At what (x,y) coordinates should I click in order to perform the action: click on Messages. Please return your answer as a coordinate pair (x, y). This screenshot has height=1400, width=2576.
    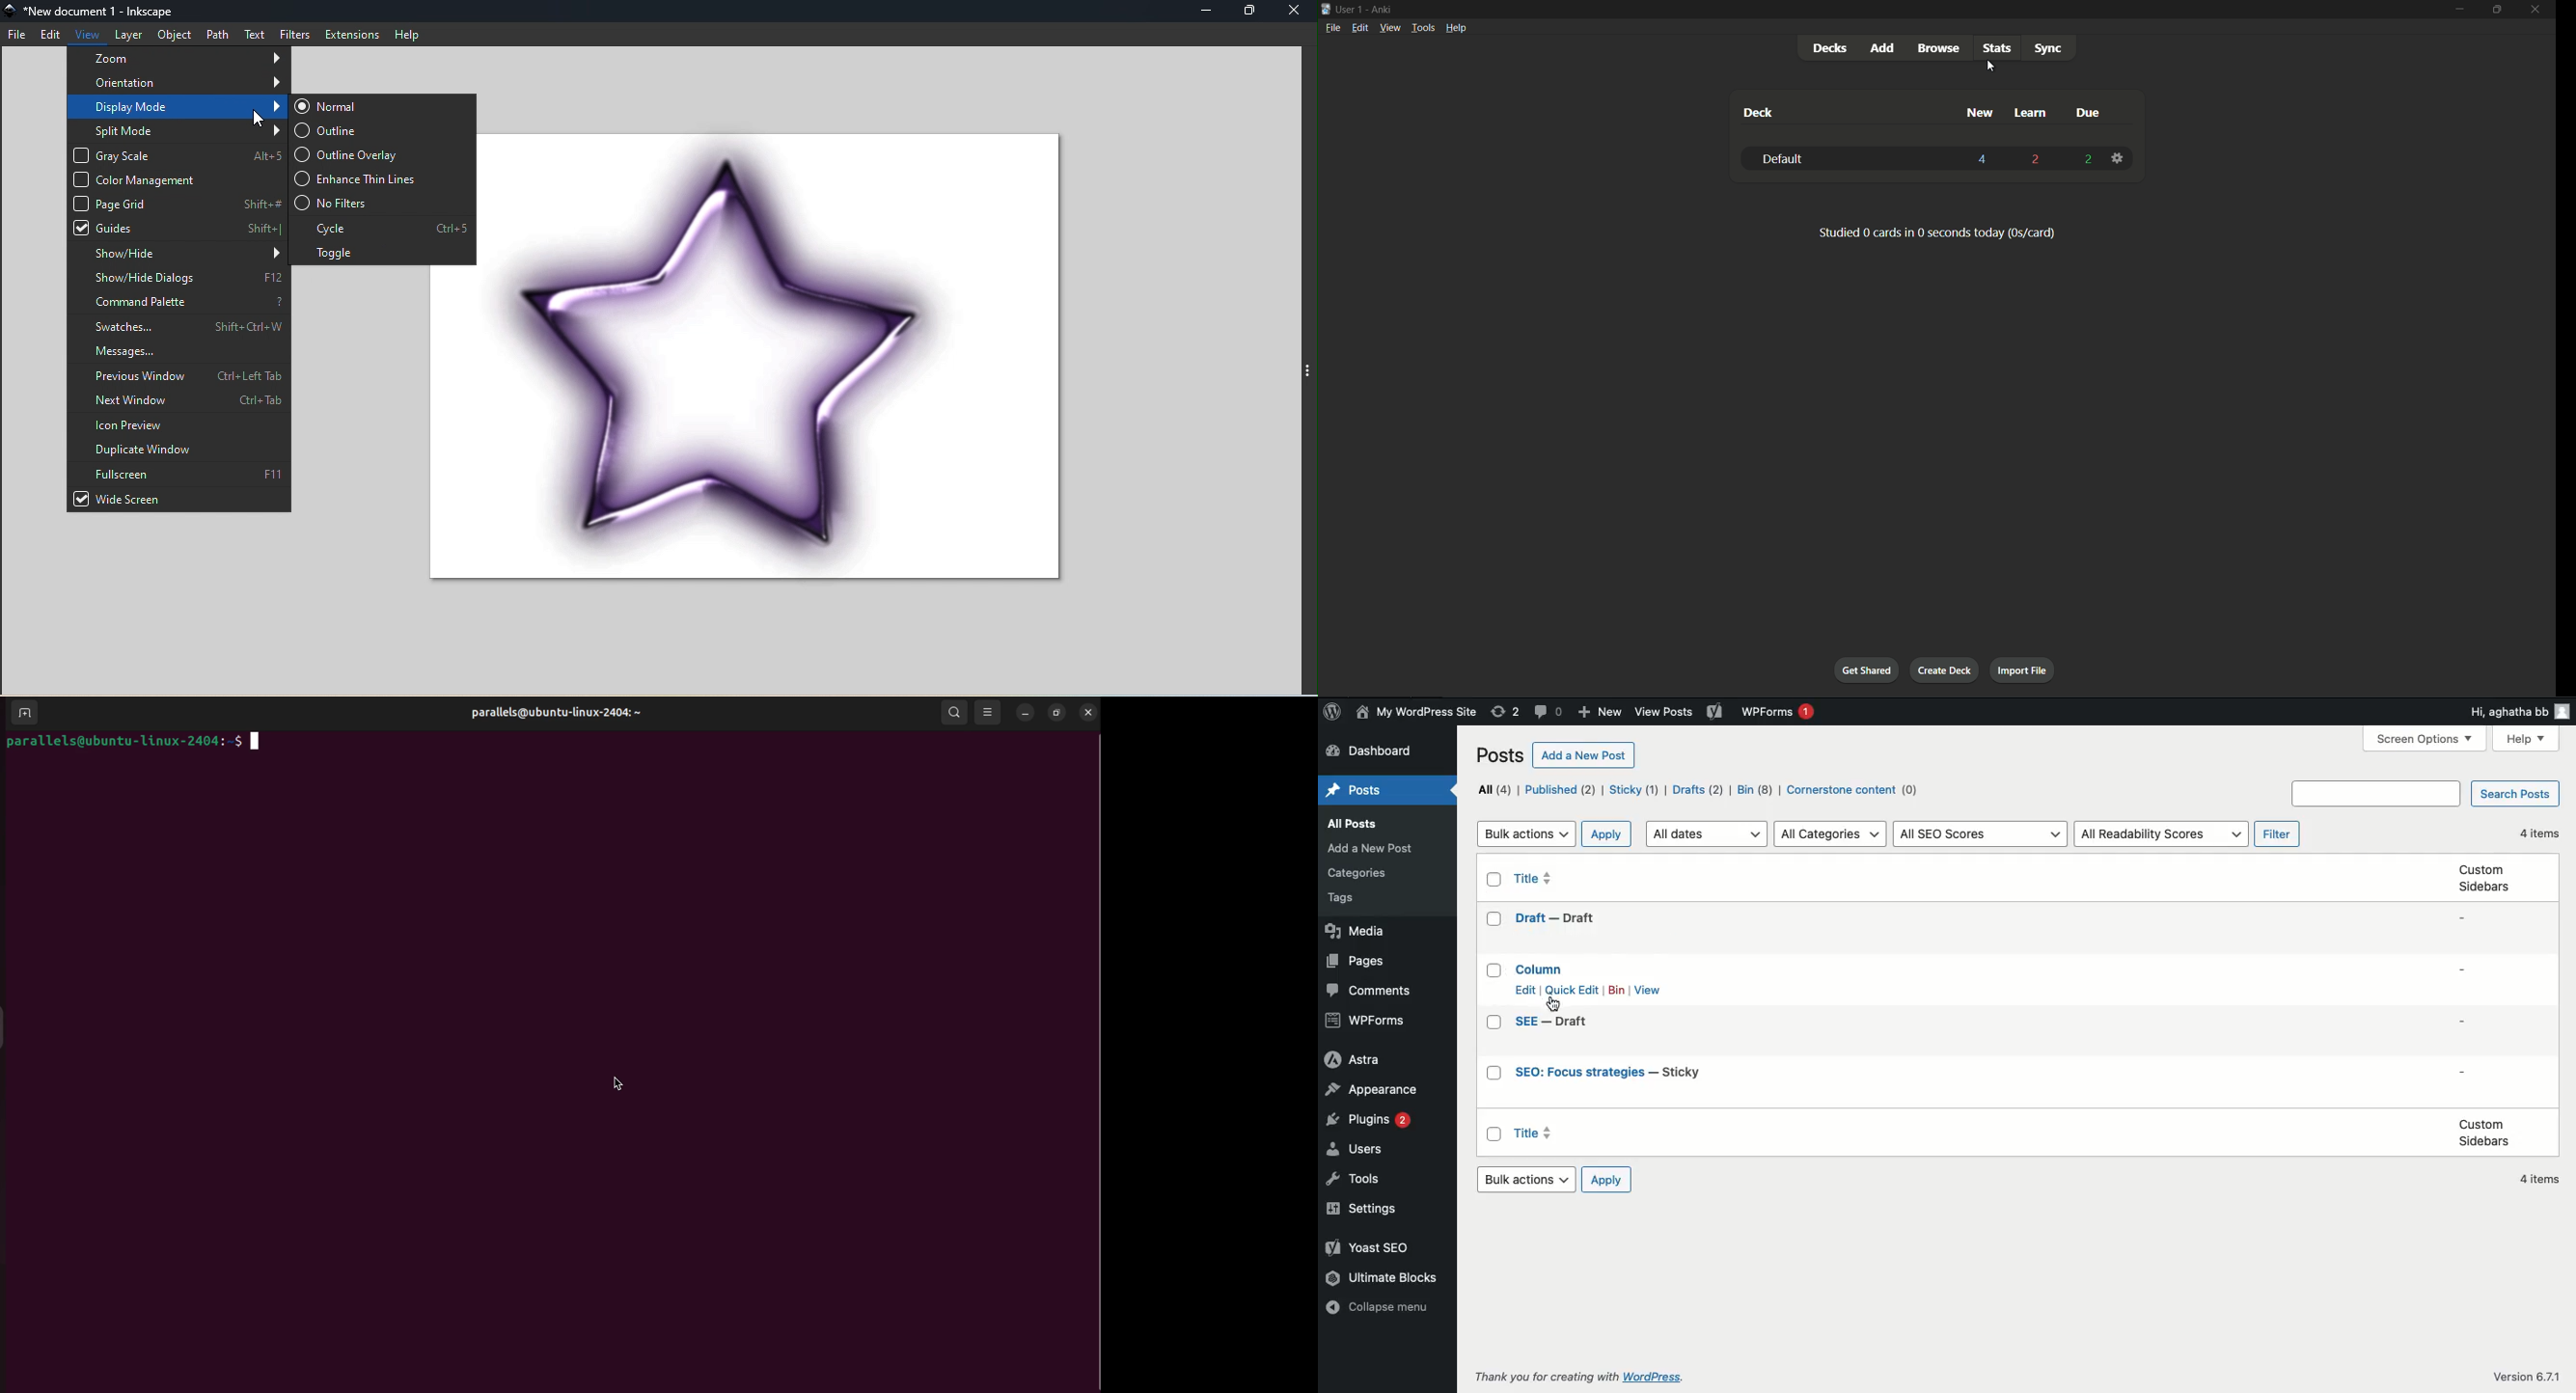
    Looking at the image, I should click on (178, 349).